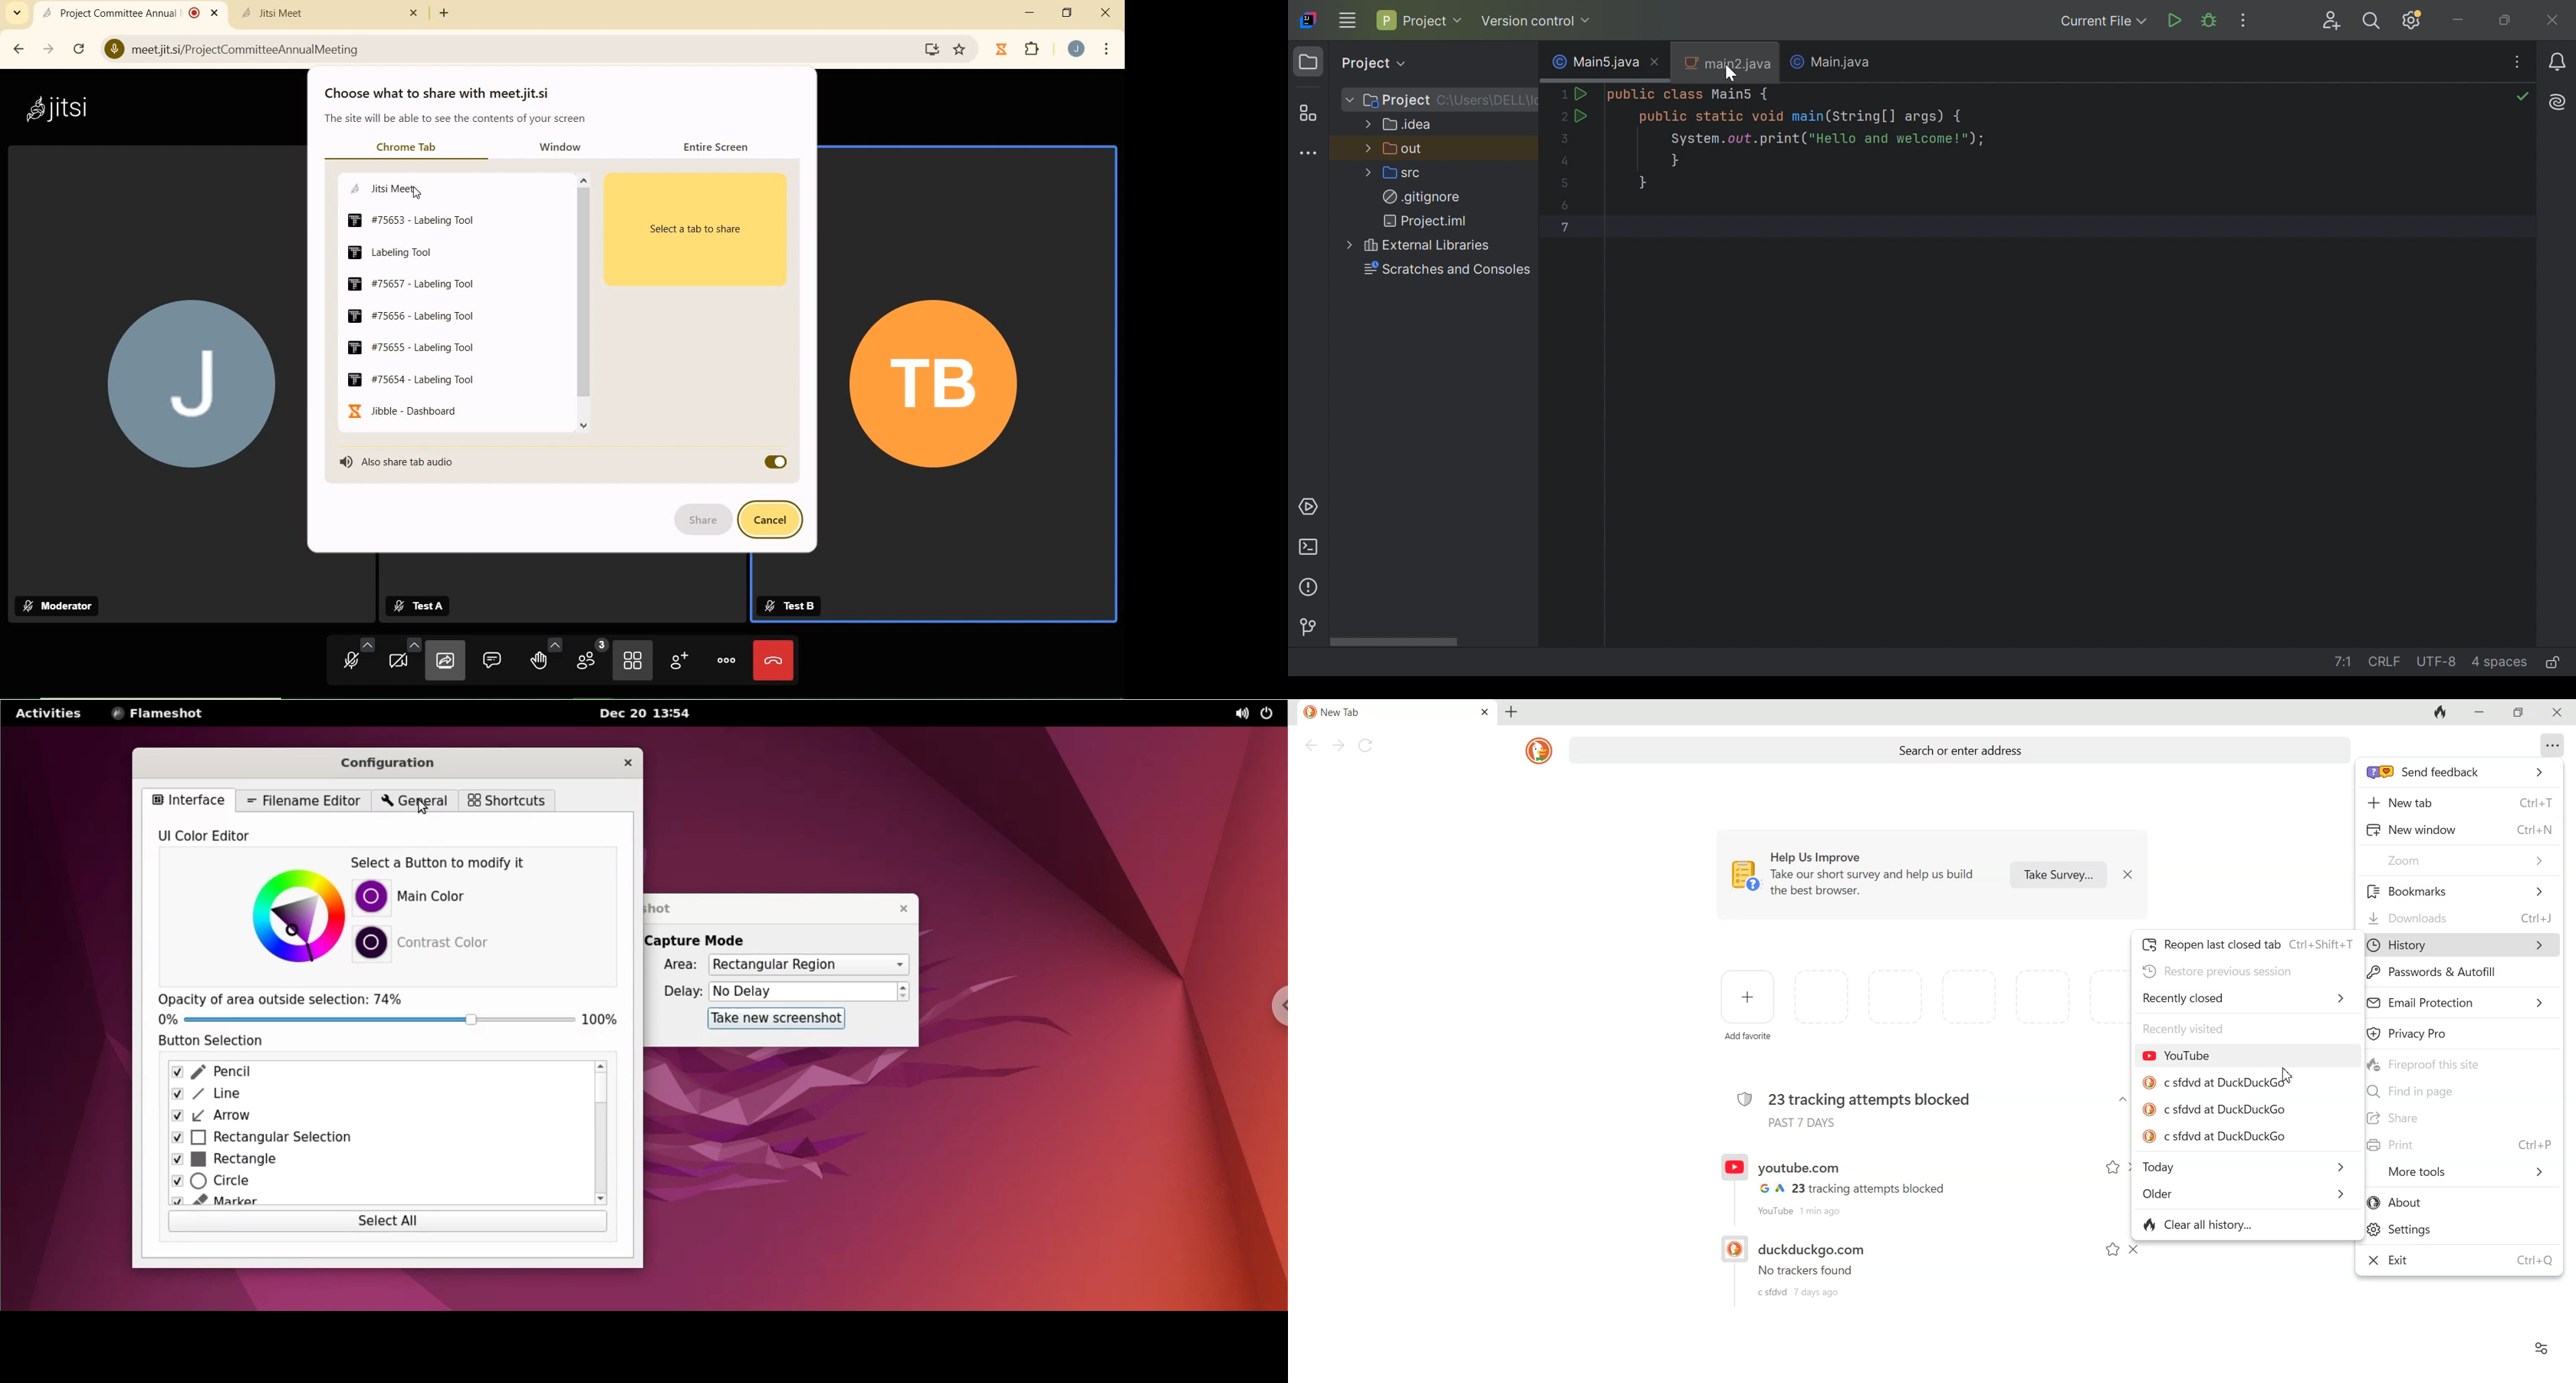  Describe the element at coordinates (398, 188) in the screenshot. I see `Jitsi Meet` at that location.